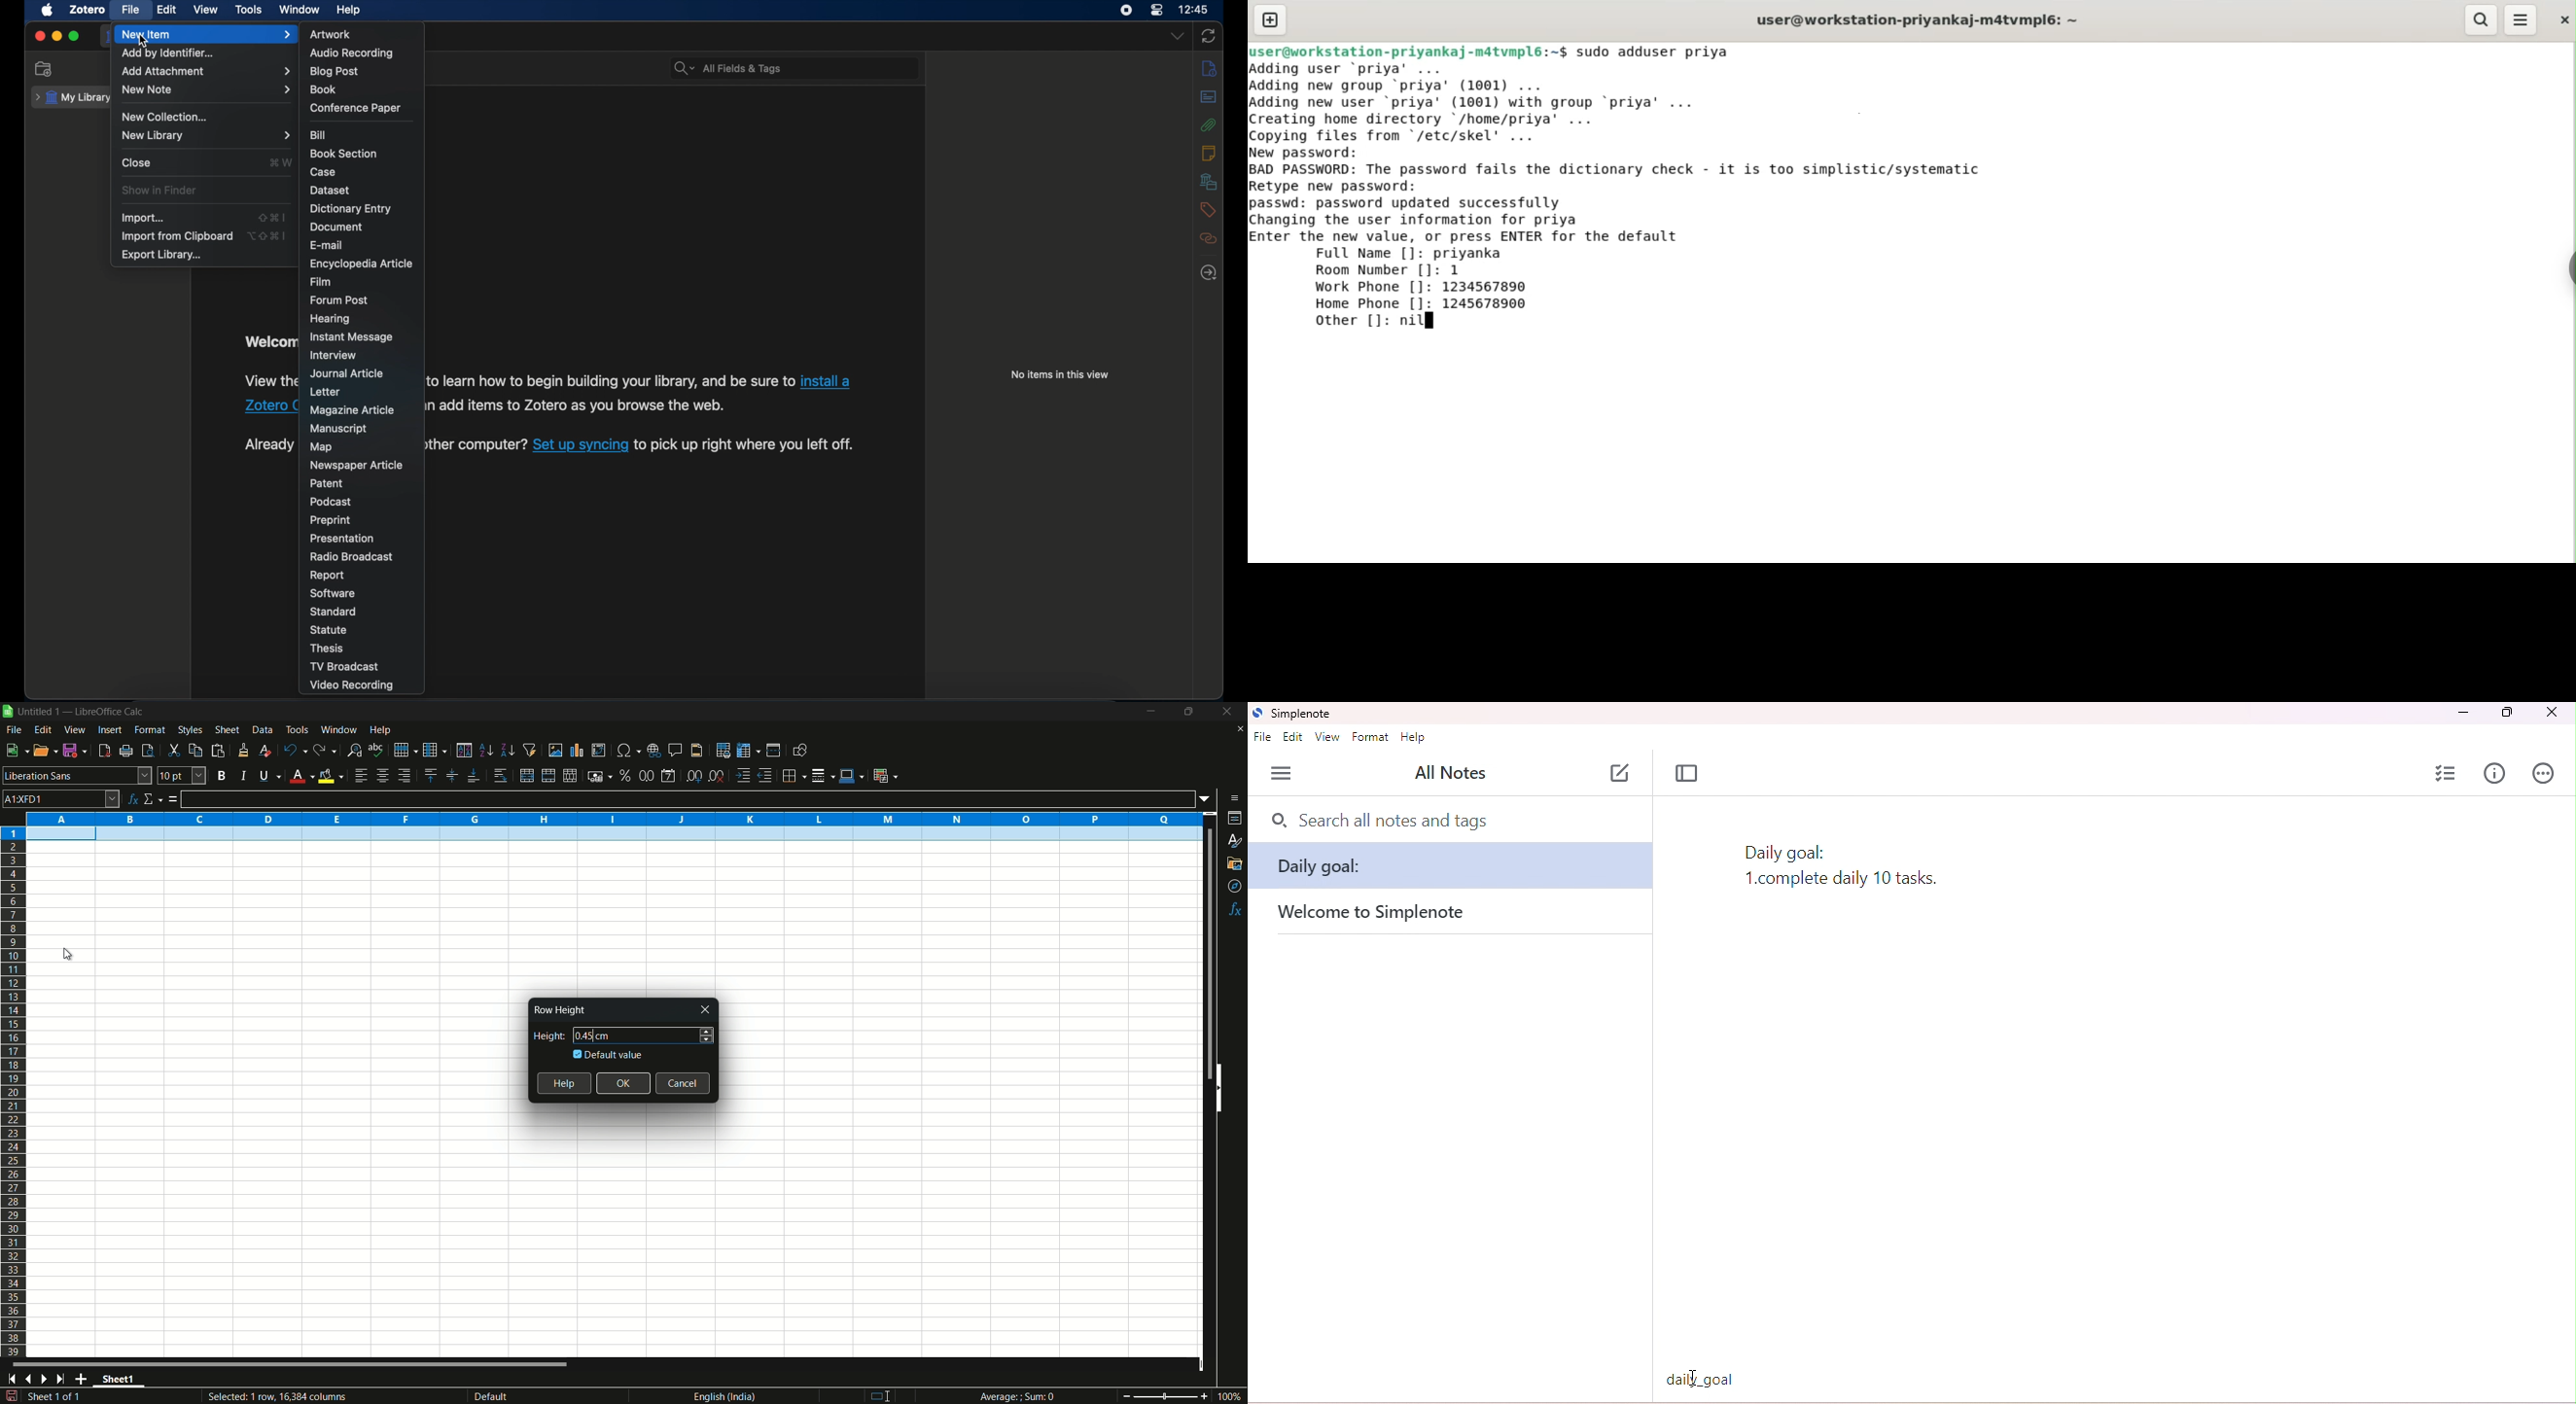  Describe the element at coordinates (1232, 1396) in the screenshot. I see `current zoom 100%` at that location.